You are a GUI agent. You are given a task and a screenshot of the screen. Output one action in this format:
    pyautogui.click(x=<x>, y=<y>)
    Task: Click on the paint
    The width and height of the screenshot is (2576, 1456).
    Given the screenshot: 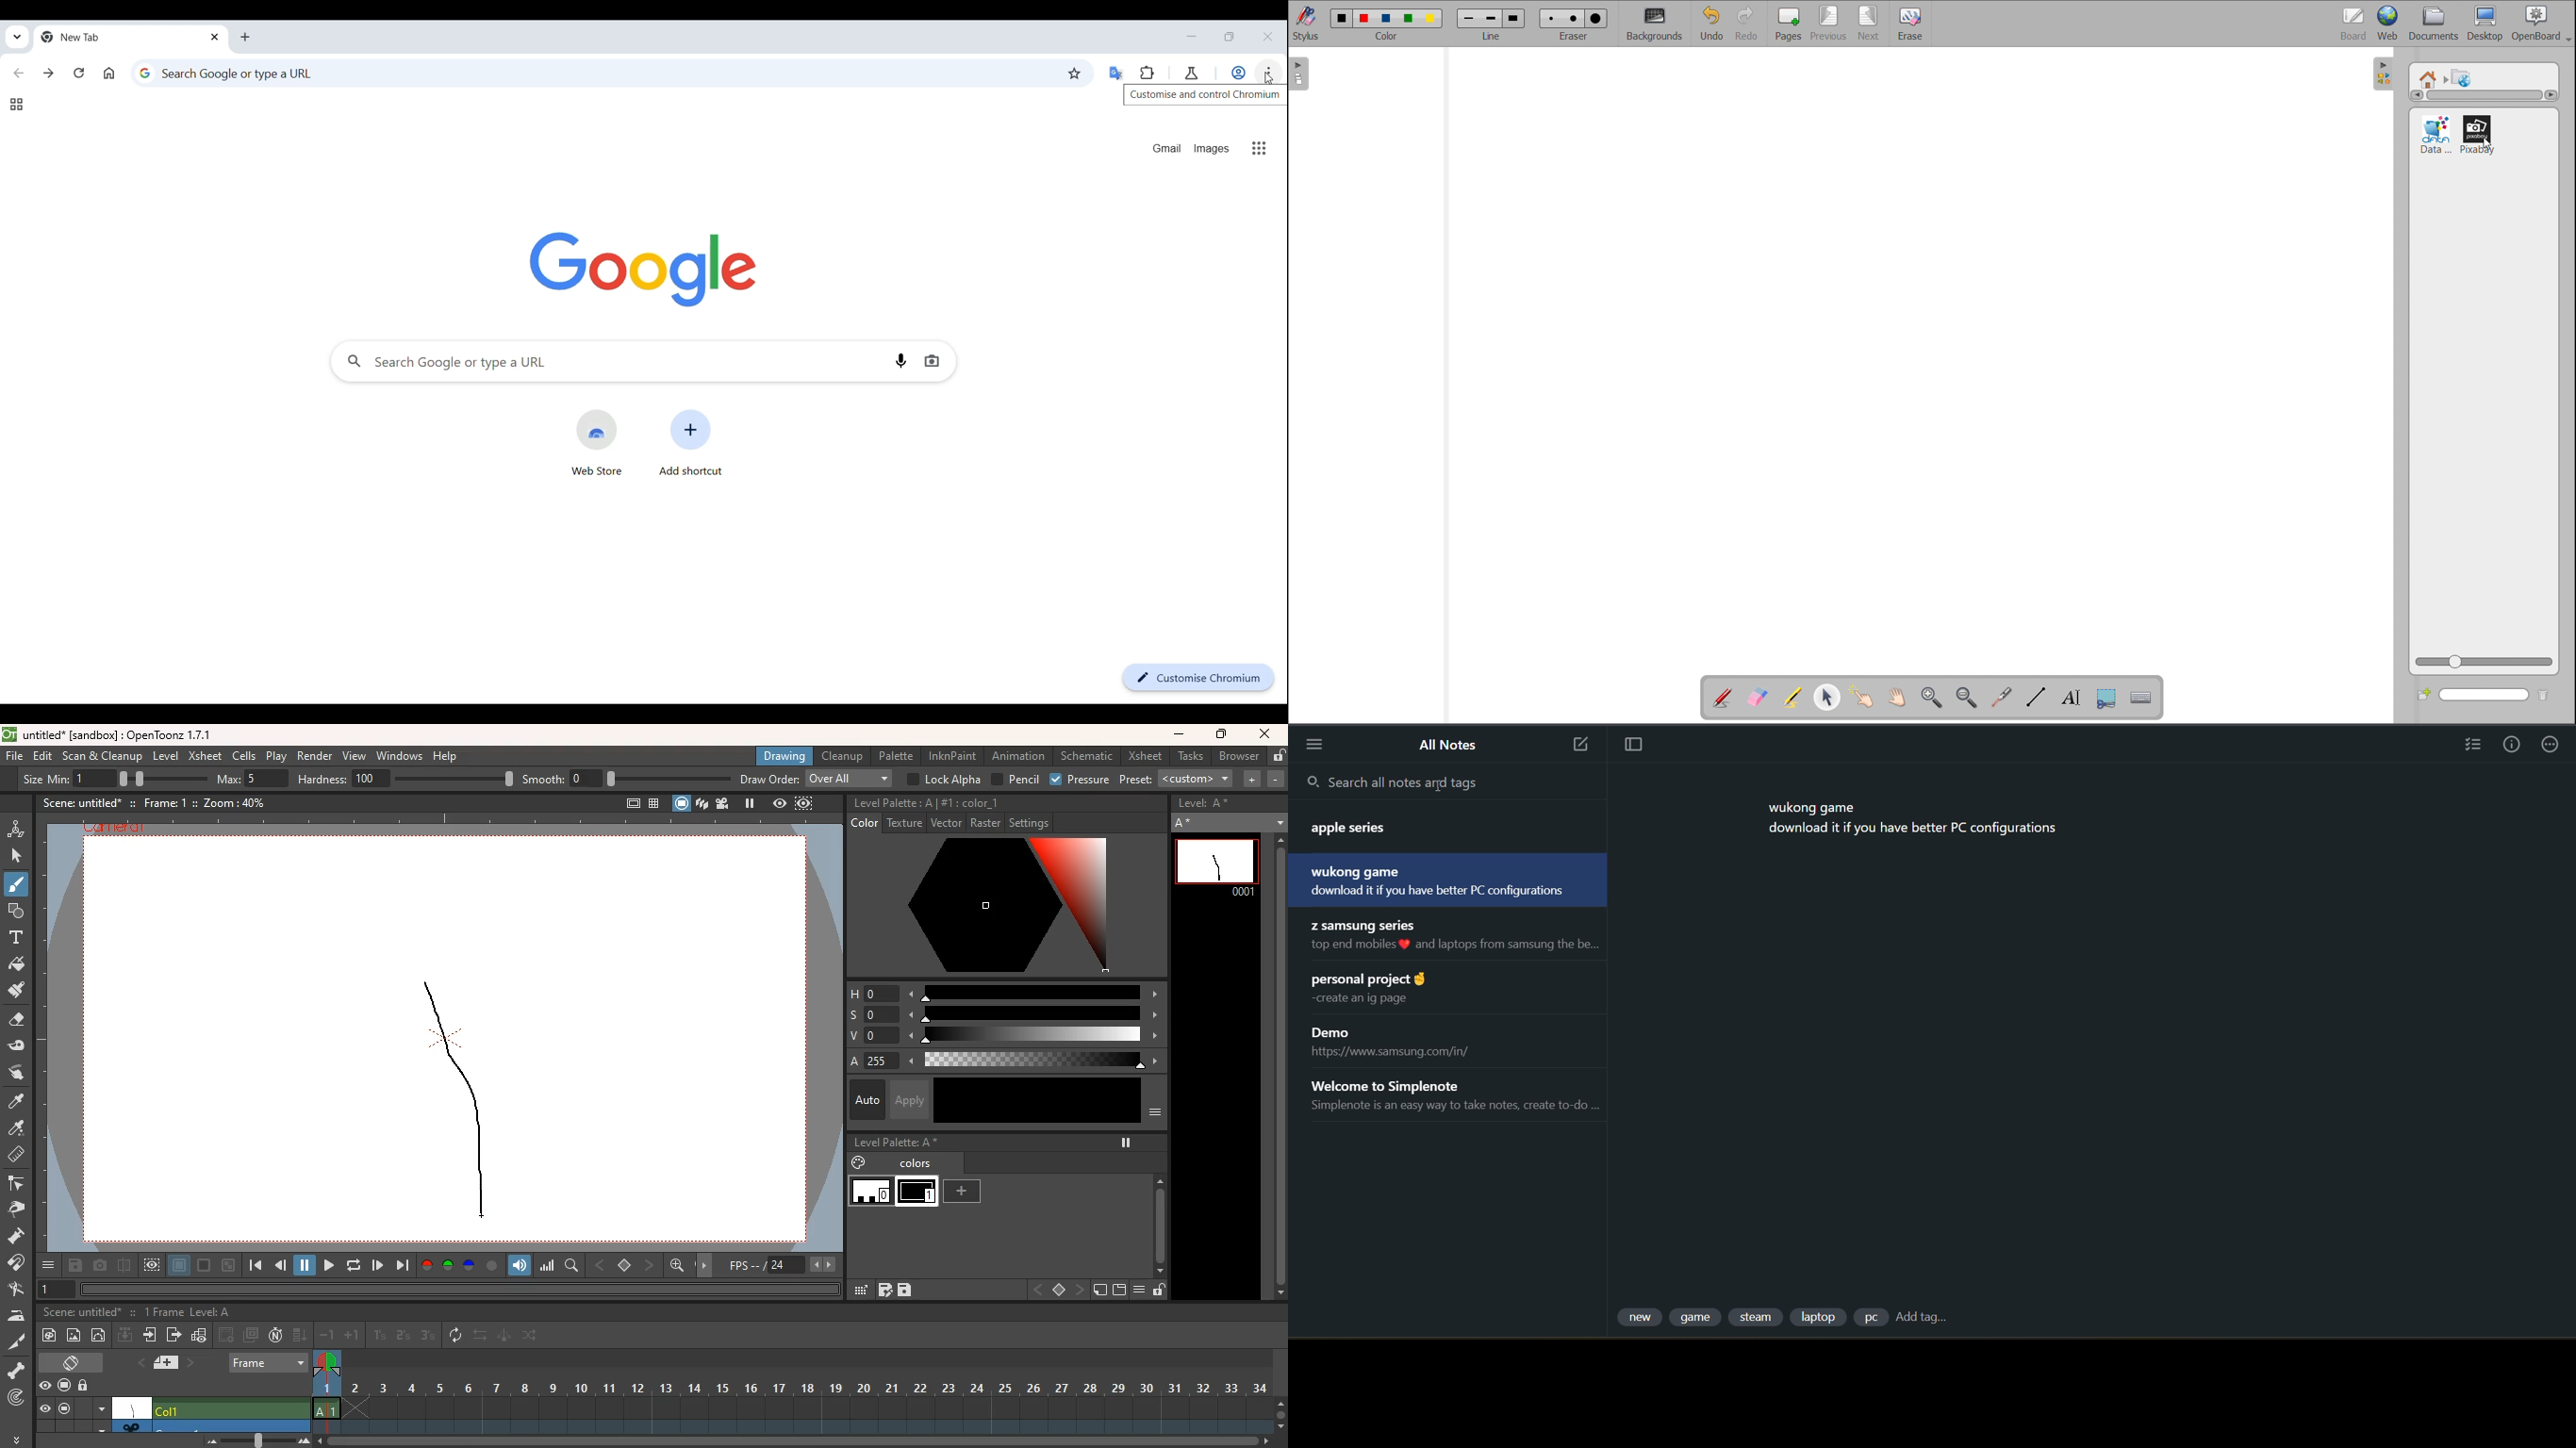 What is the action you would take?
    pyautogui.click(x=52, y=1335)
    